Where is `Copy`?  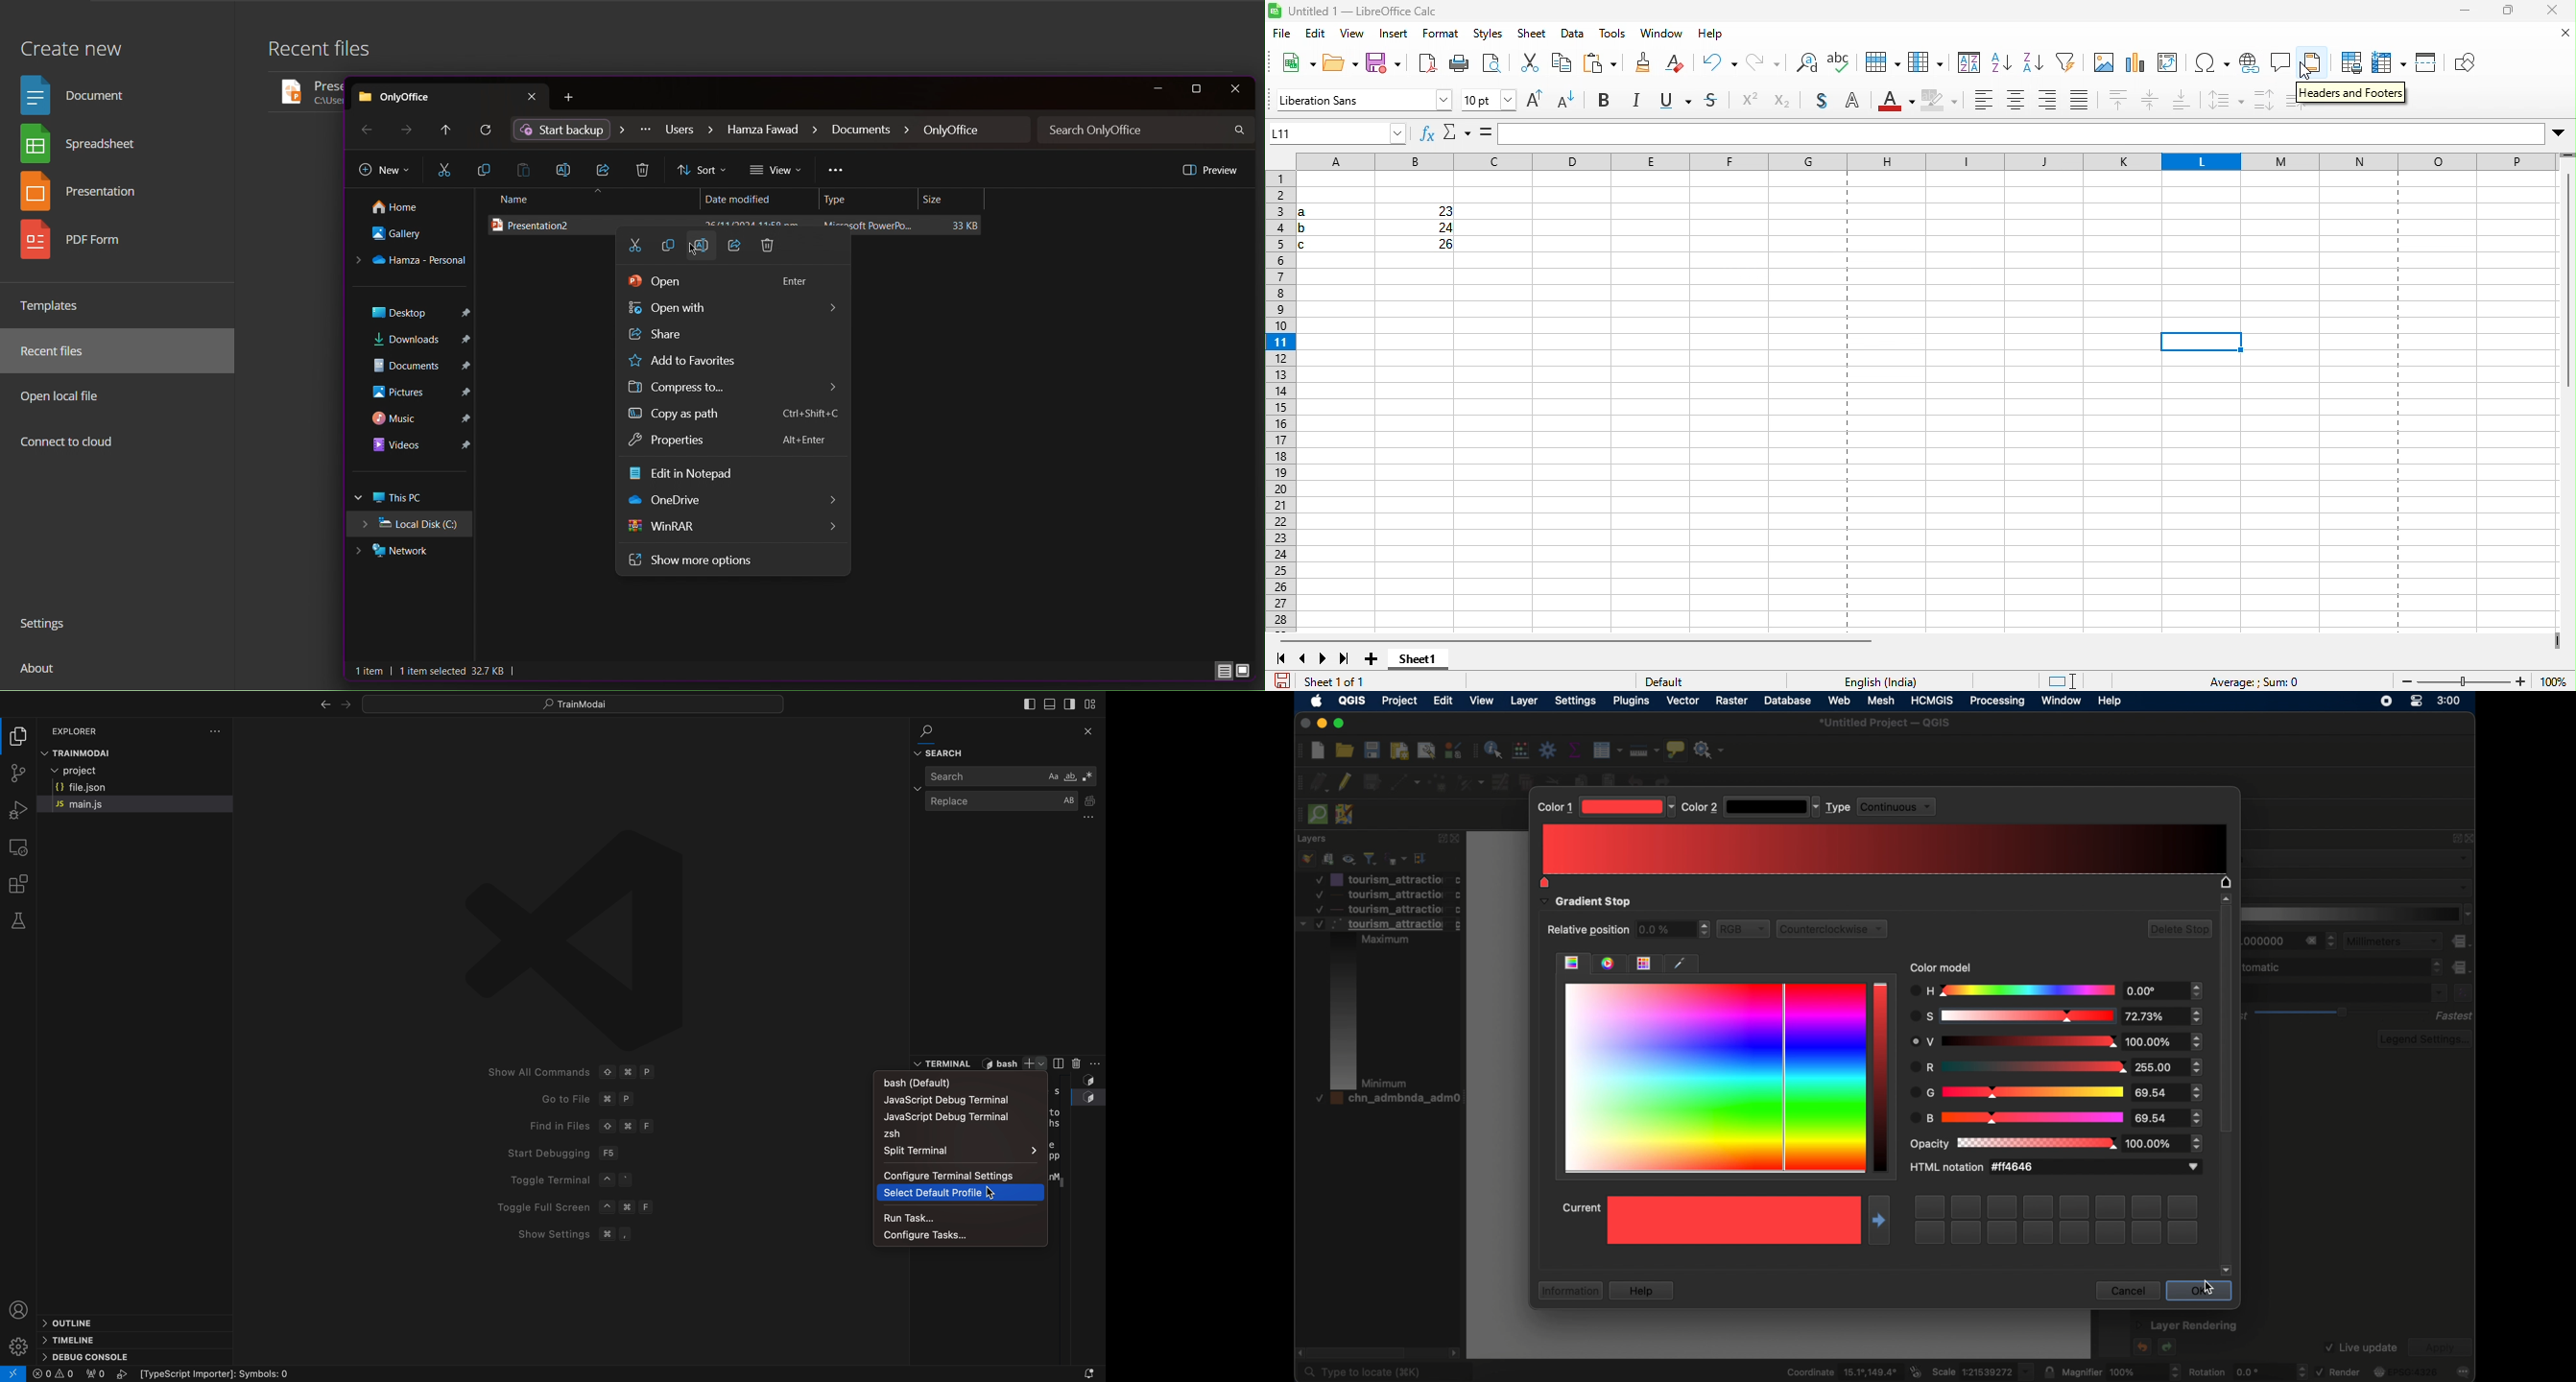 Copy is located at coordinates (486, 170).